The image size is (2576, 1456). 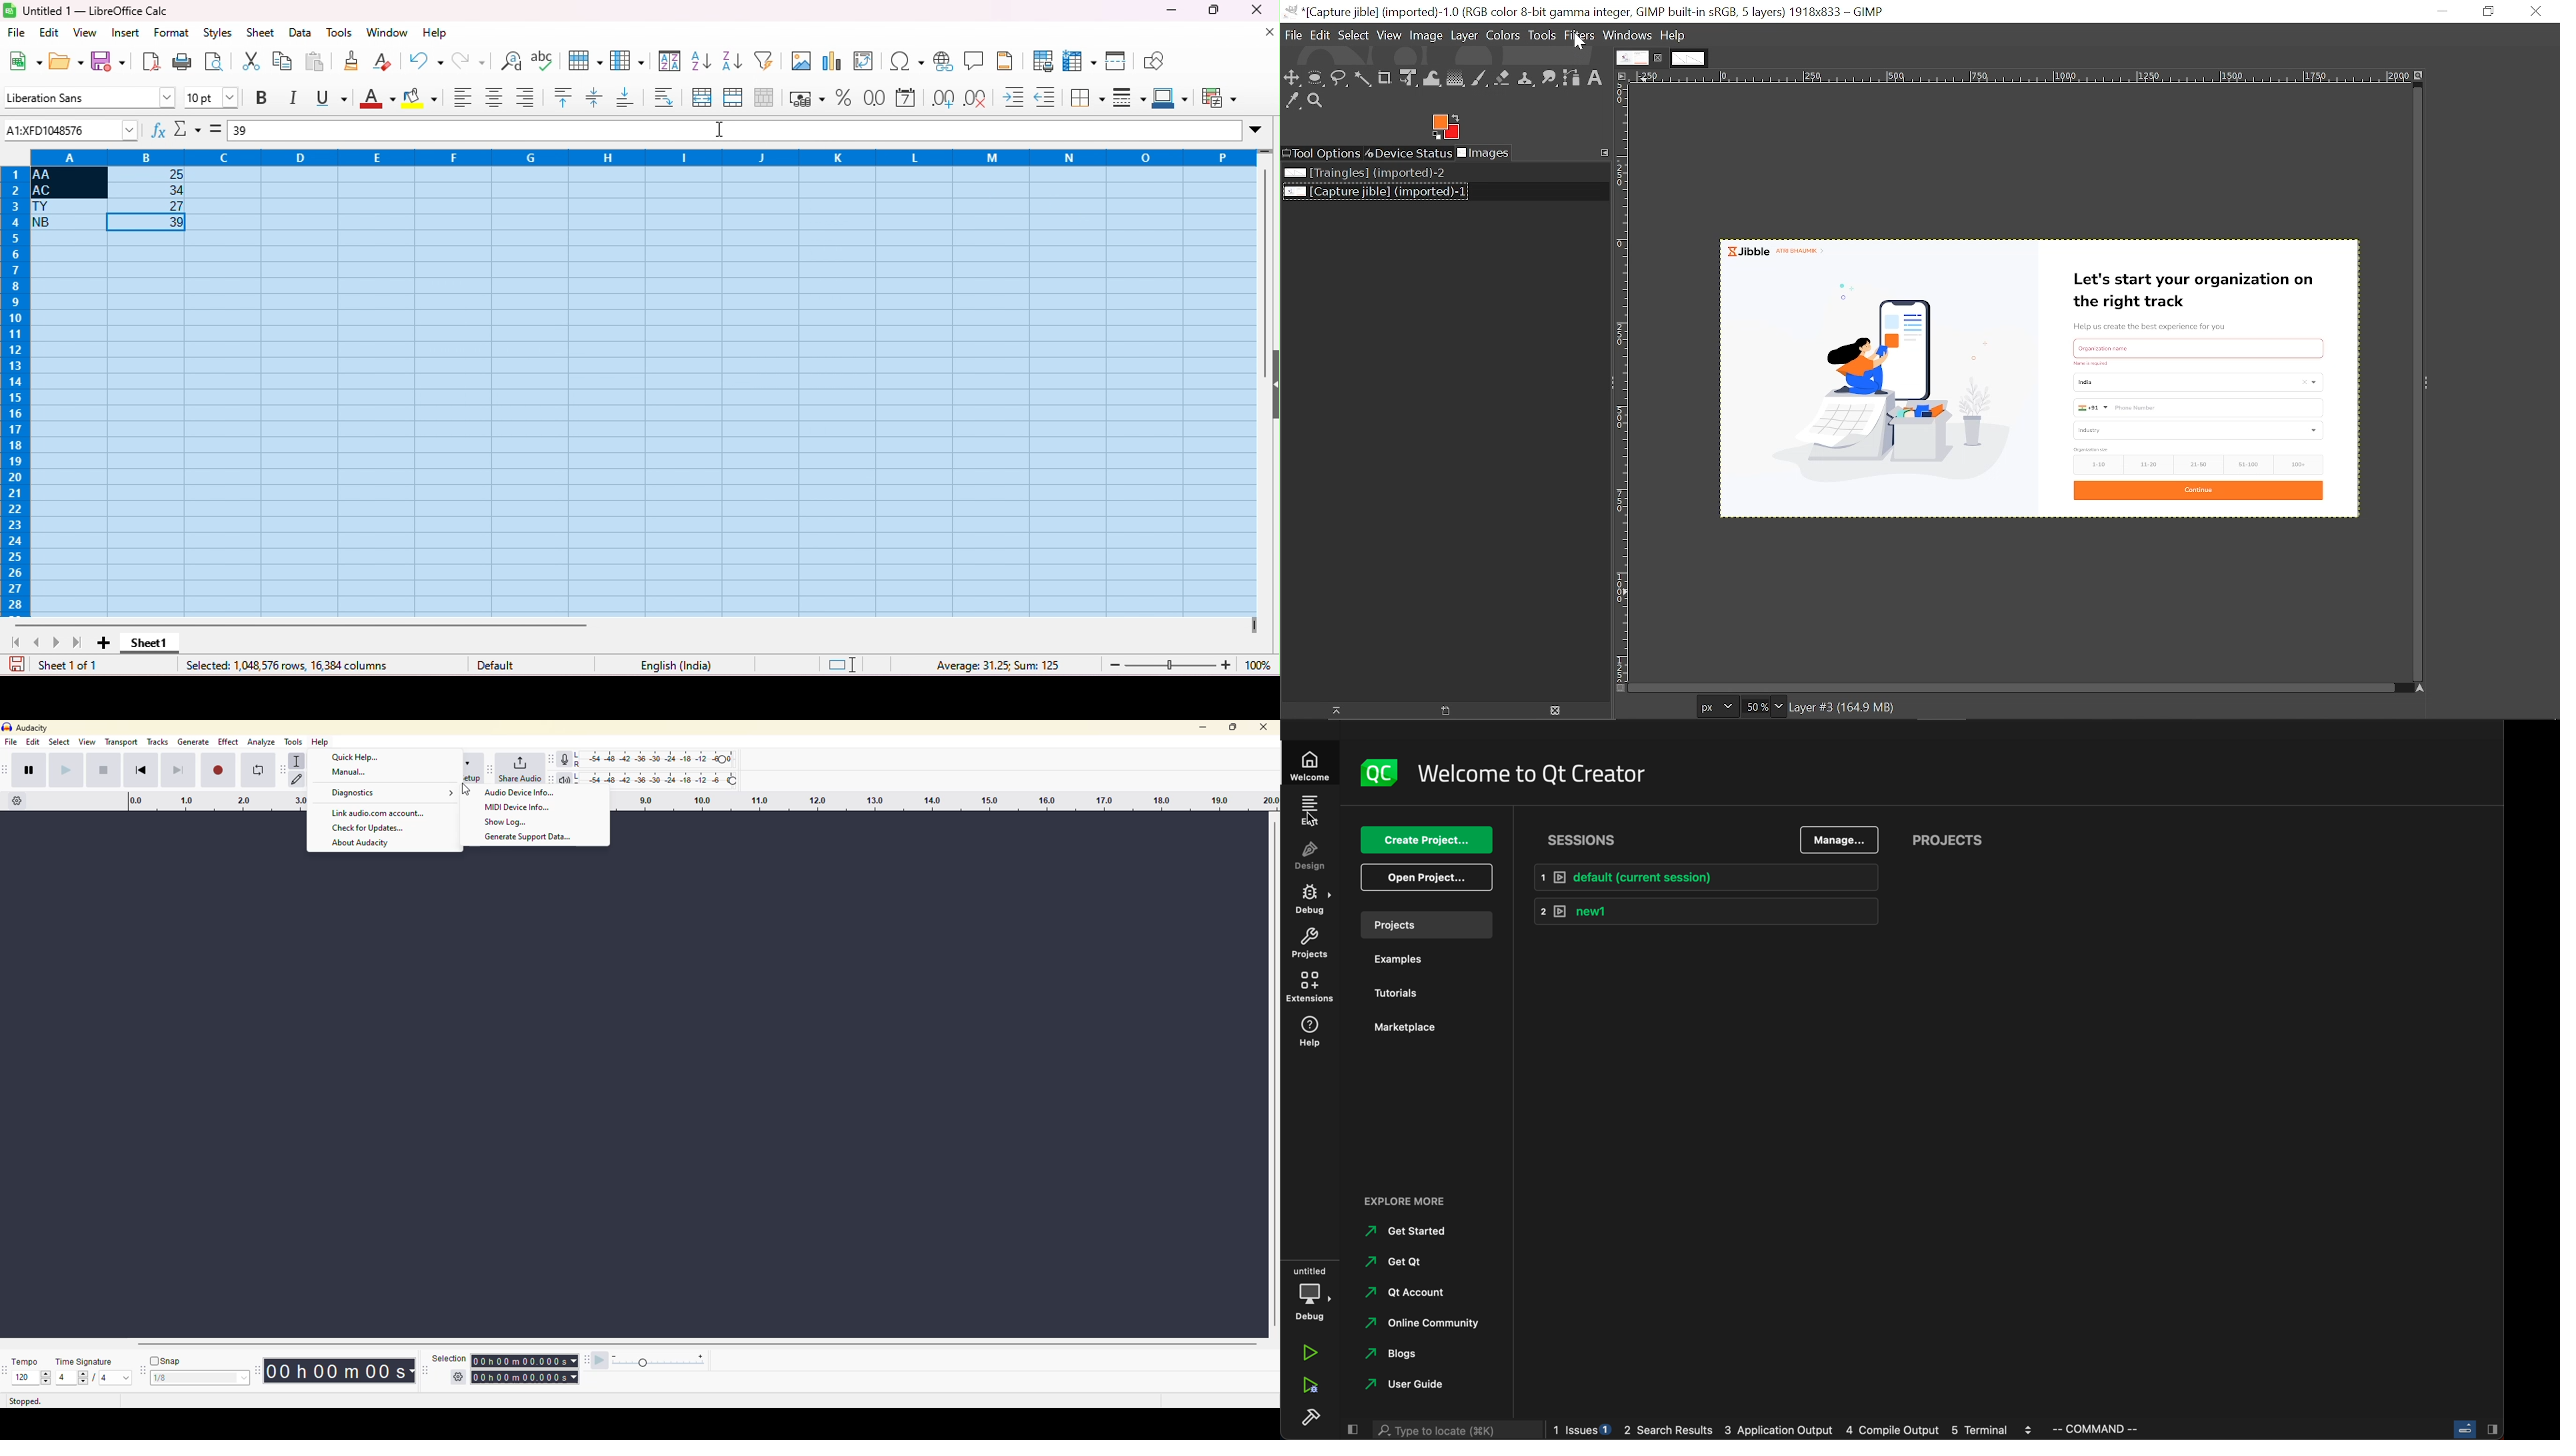 What do you see at coordinates (1308, 1387) in the screenshot?
I see `run debug` at bounding box center [1308, 1387].